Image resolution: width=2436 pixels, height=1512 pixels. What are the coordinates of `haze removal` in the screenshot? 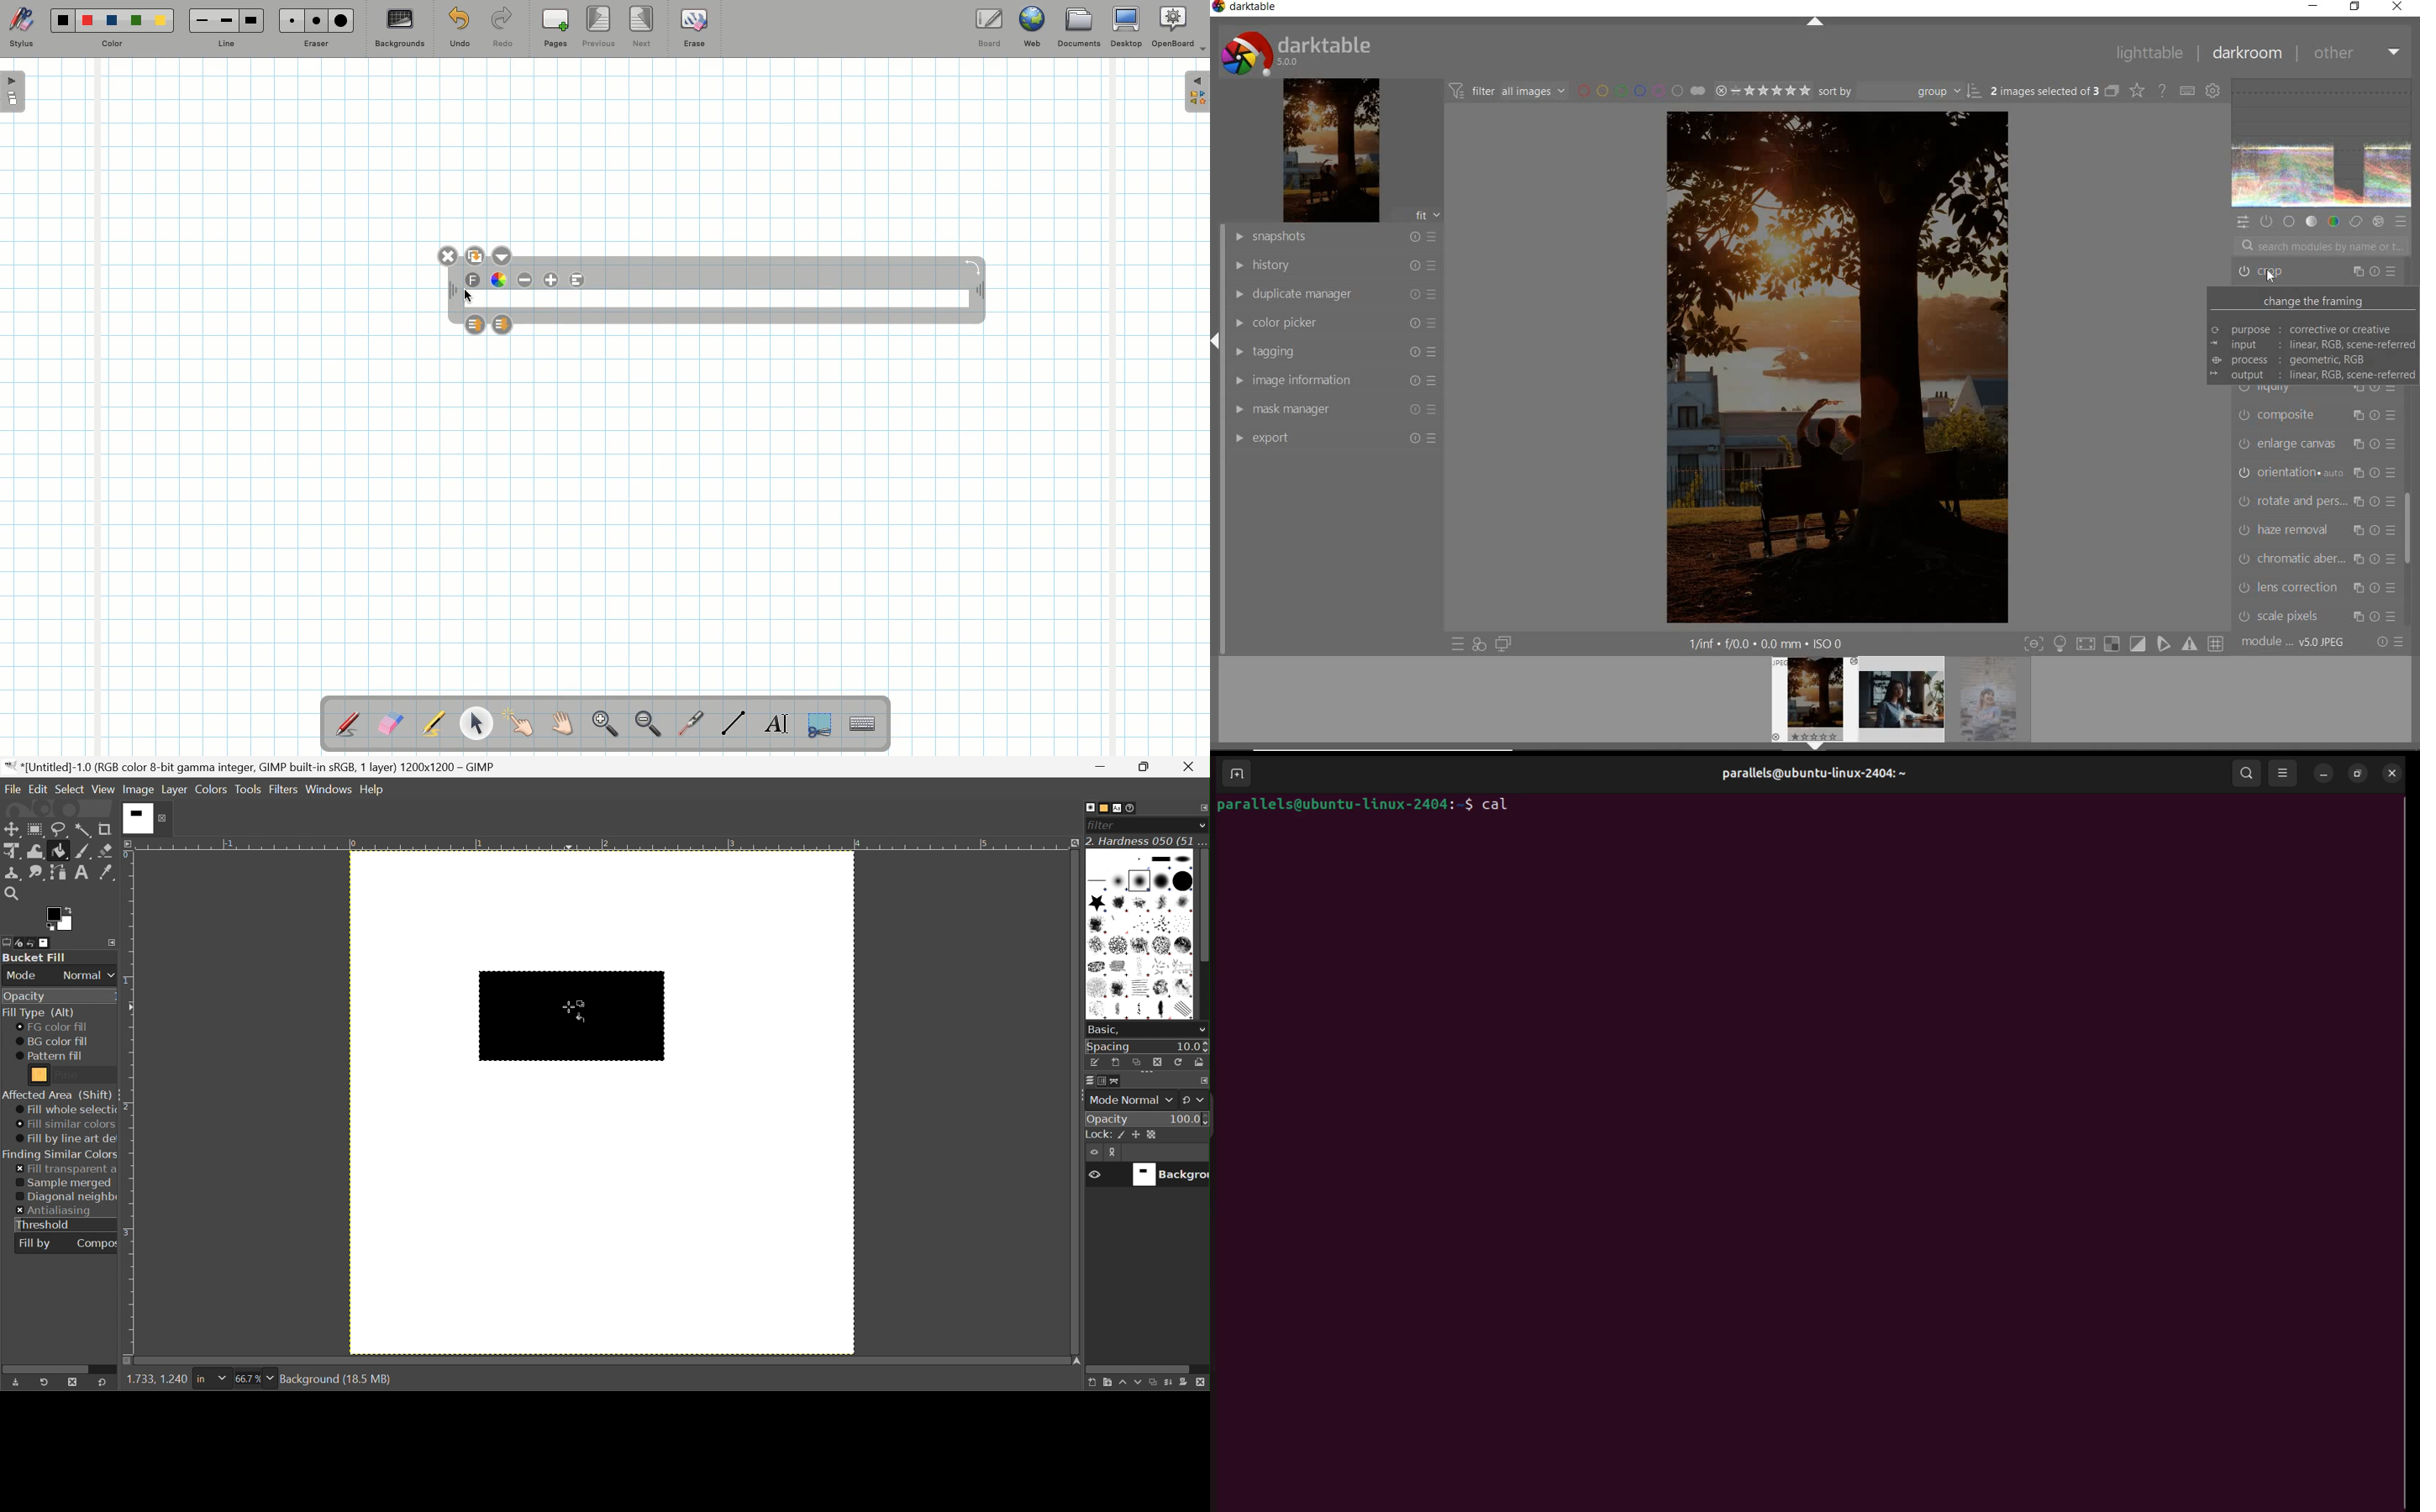 It's located at (2316, 529).